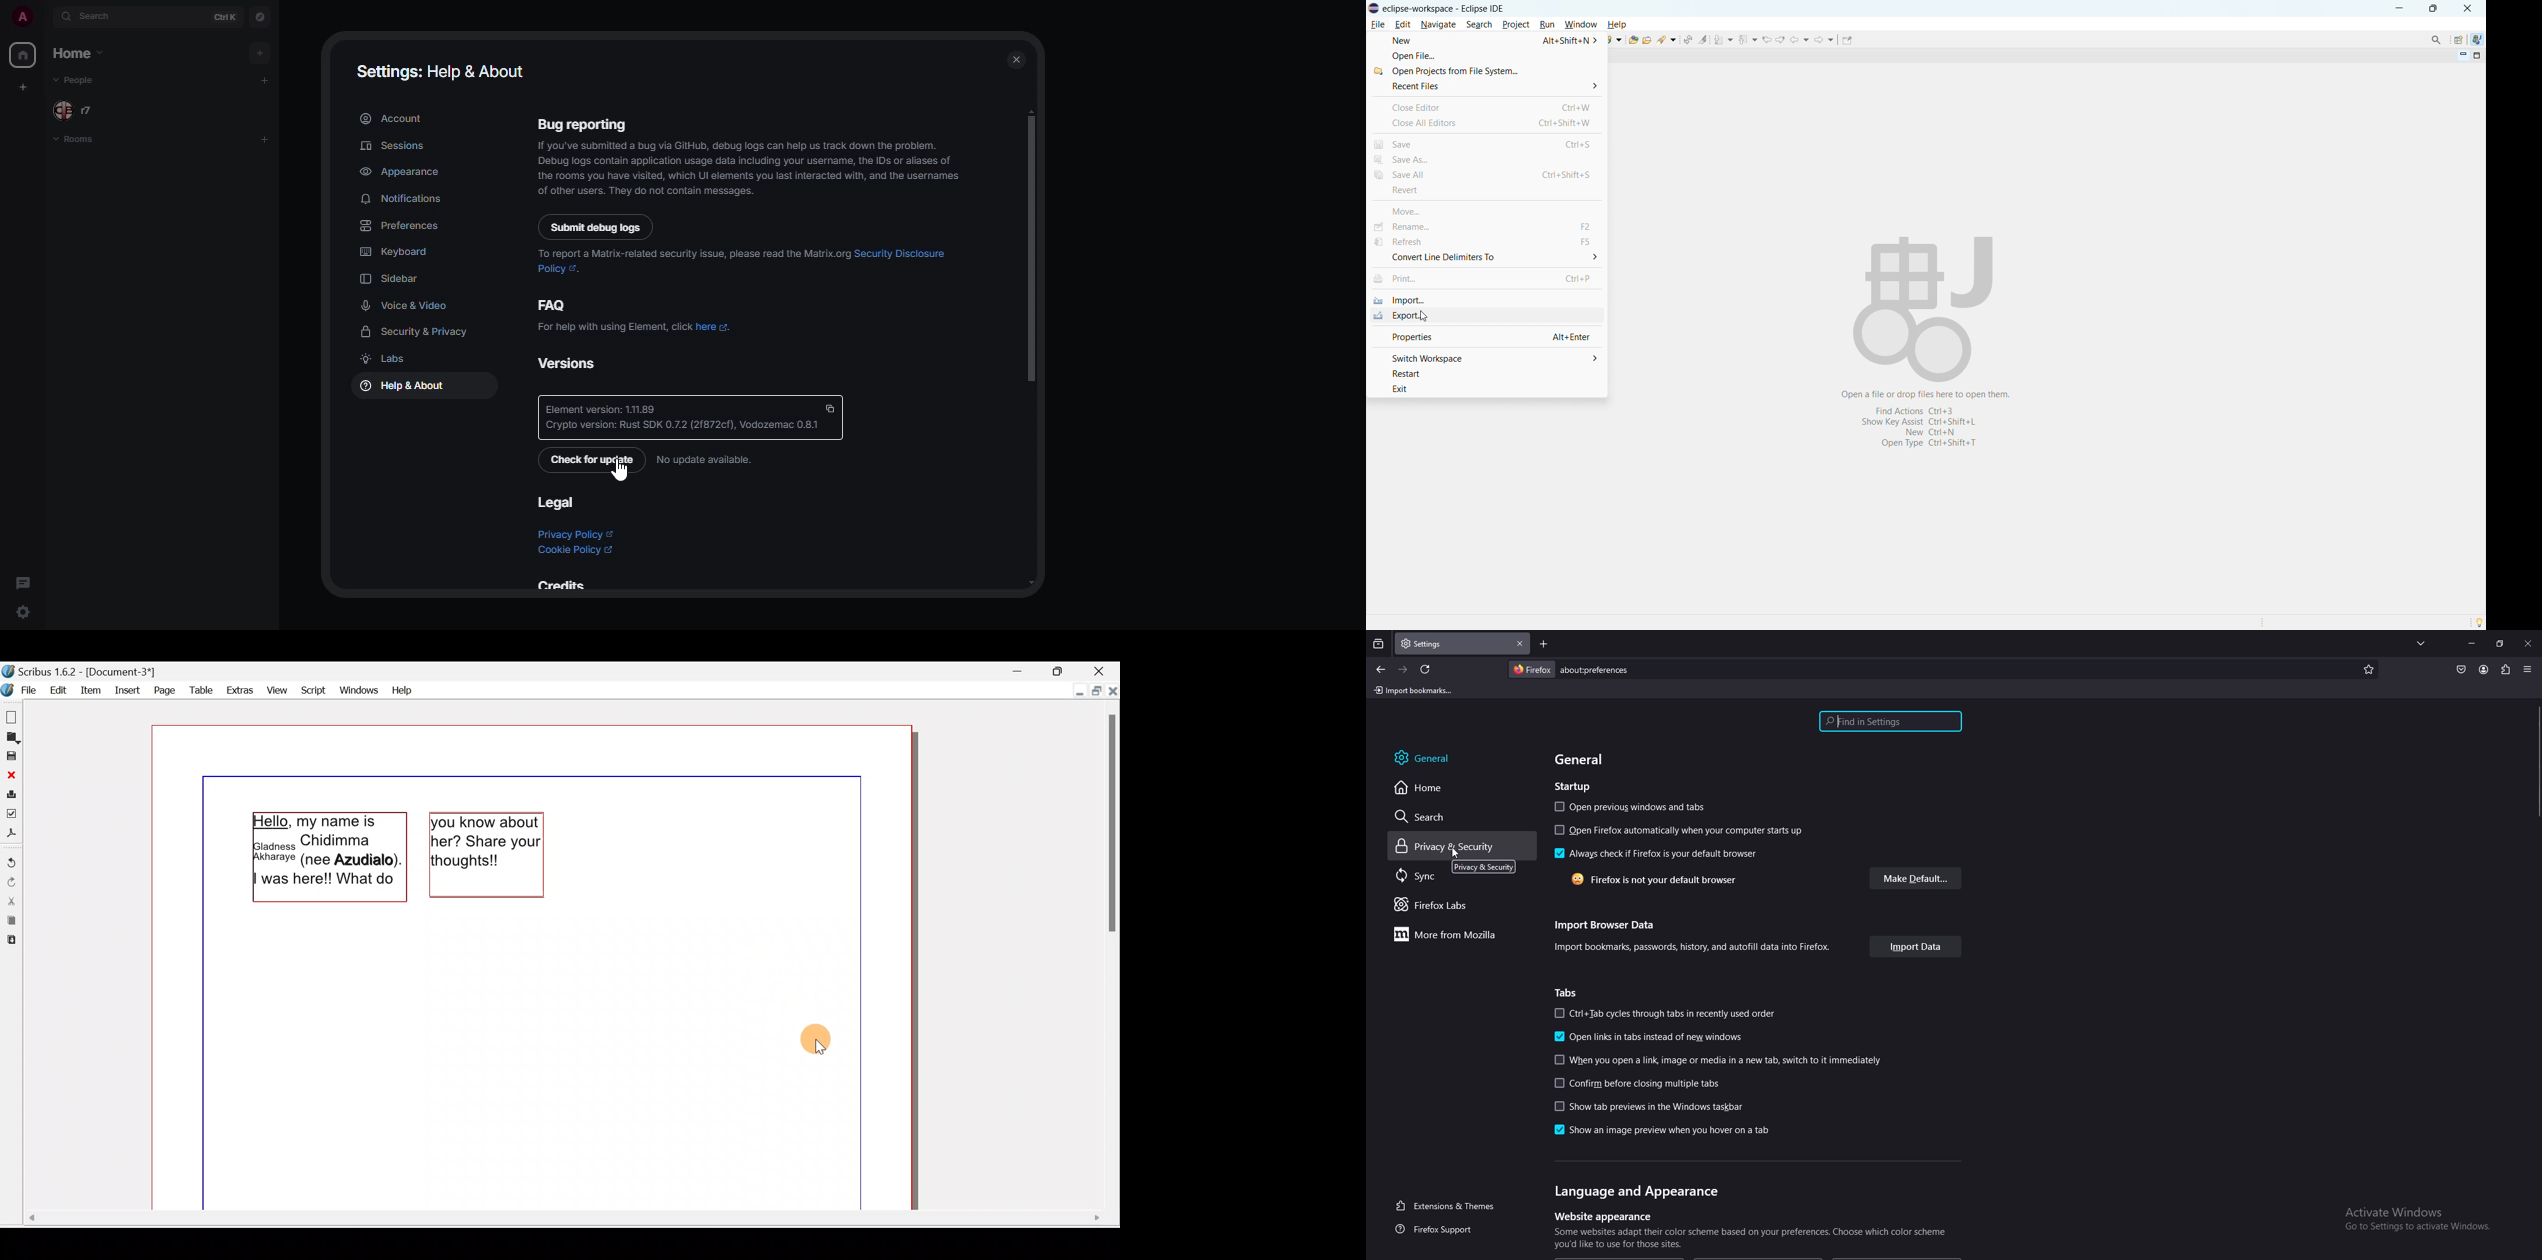 The width and height of the screenshot is (2548, 1260). Describe the element at coordinates (259, 14) in the screenshot. I see `navigator` at that location.